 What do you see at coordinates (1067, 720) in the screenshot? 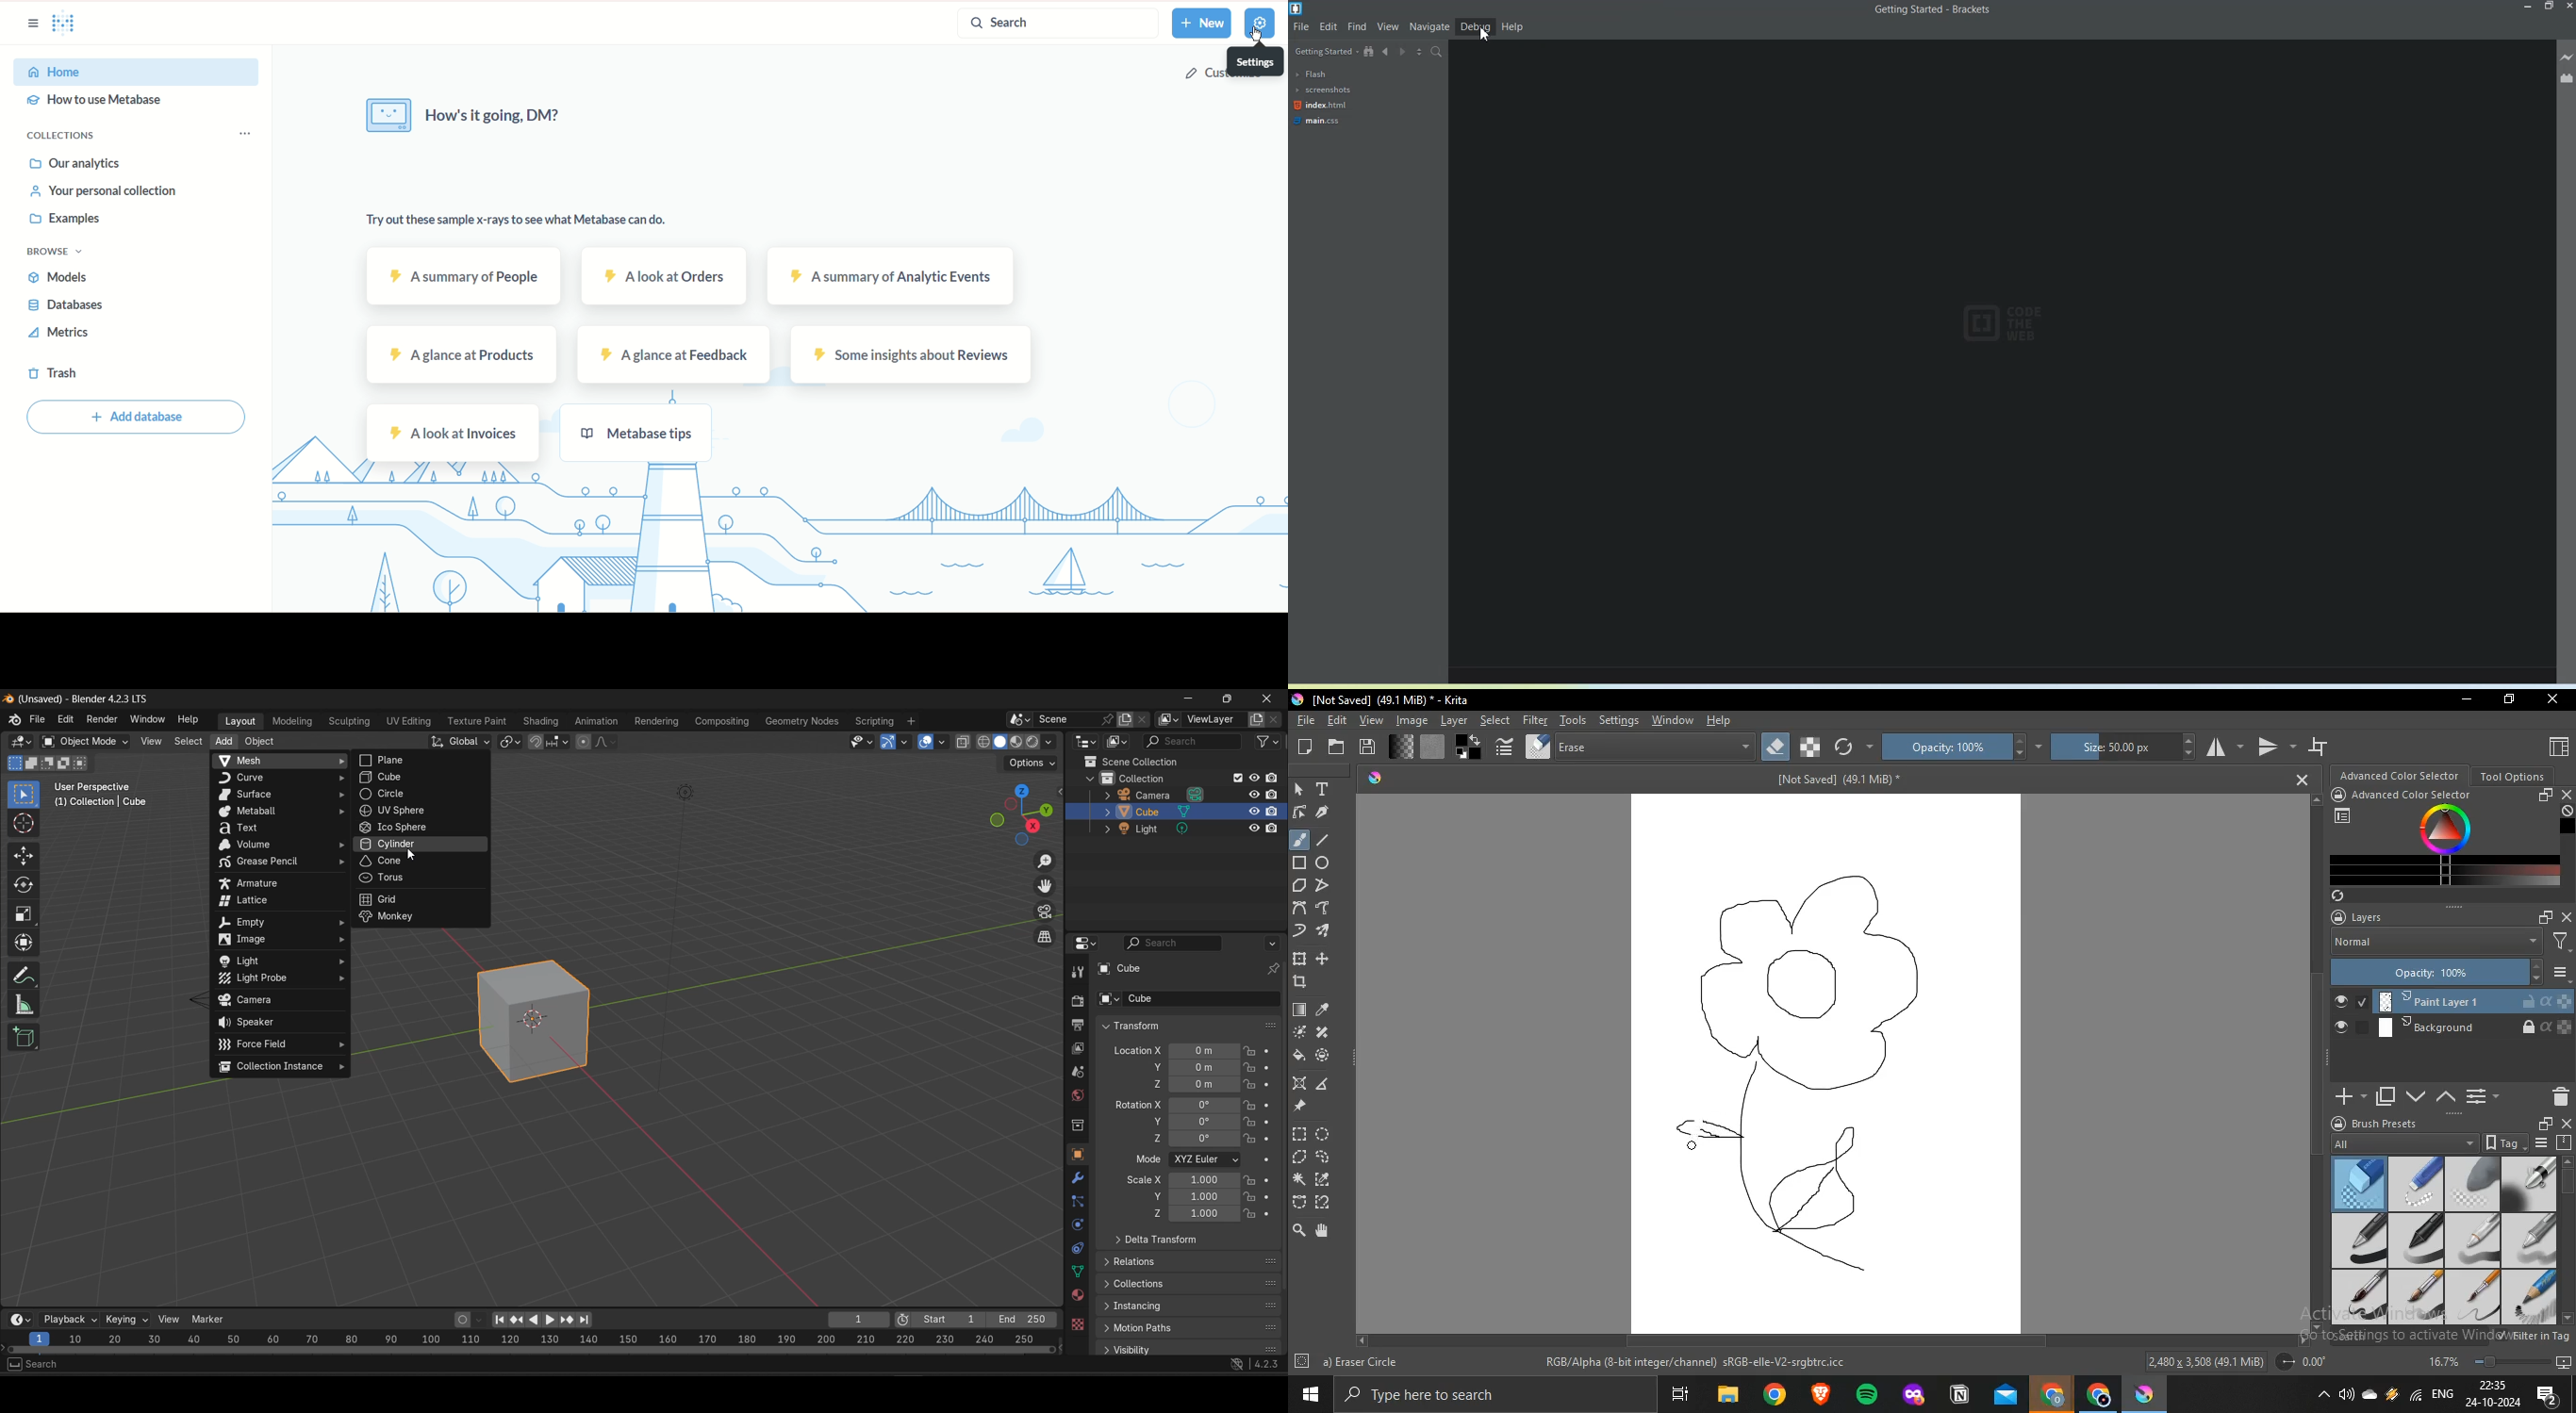
I see `name scene data-block` at bounding box center [1067, 720].